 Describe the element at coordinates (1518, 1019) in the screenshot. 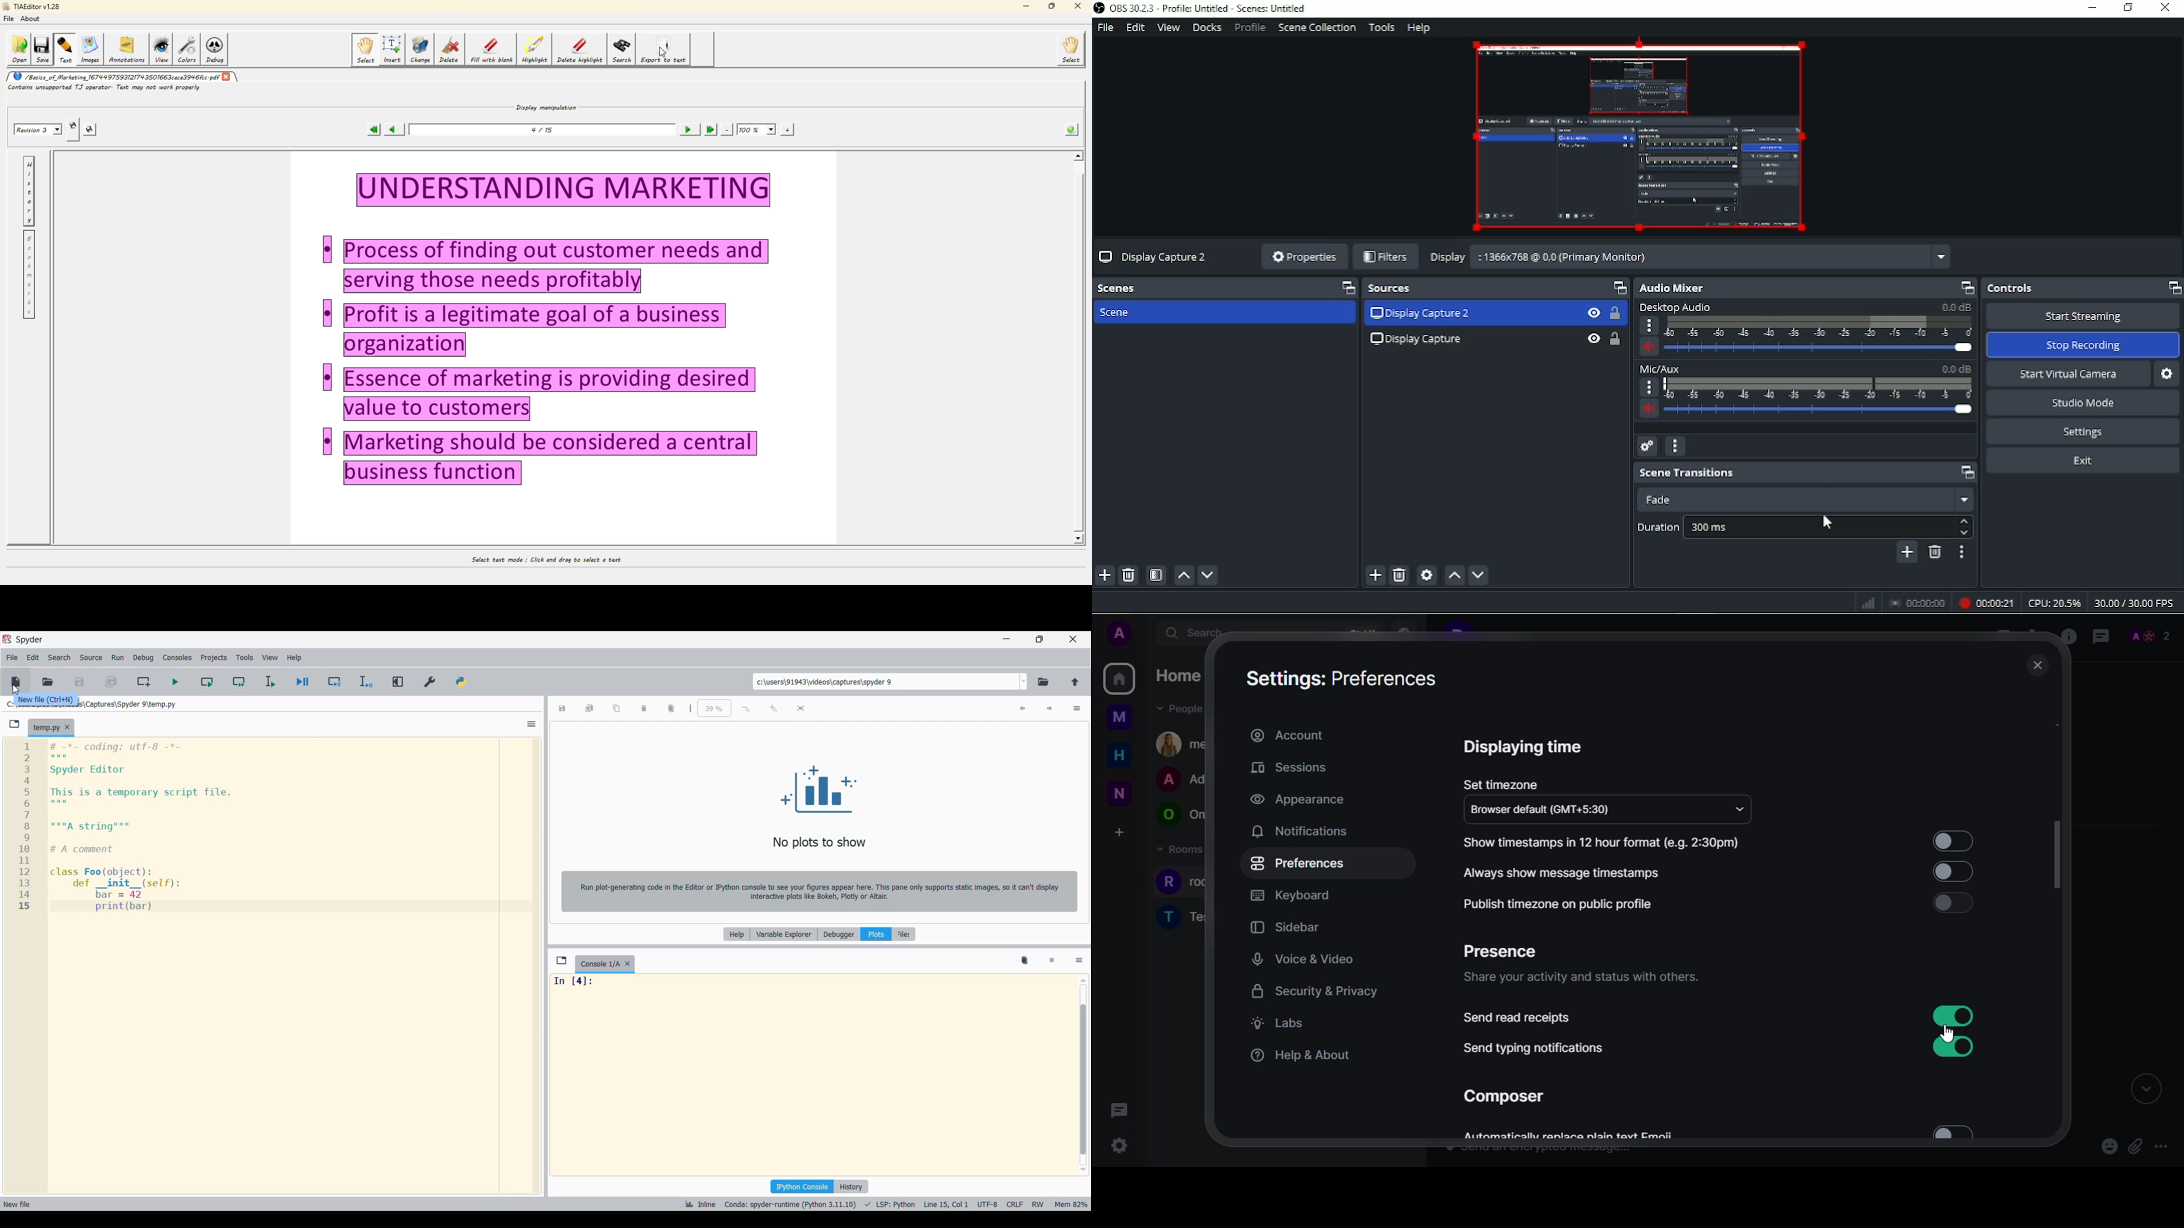

I see `send read receipts` at that location.